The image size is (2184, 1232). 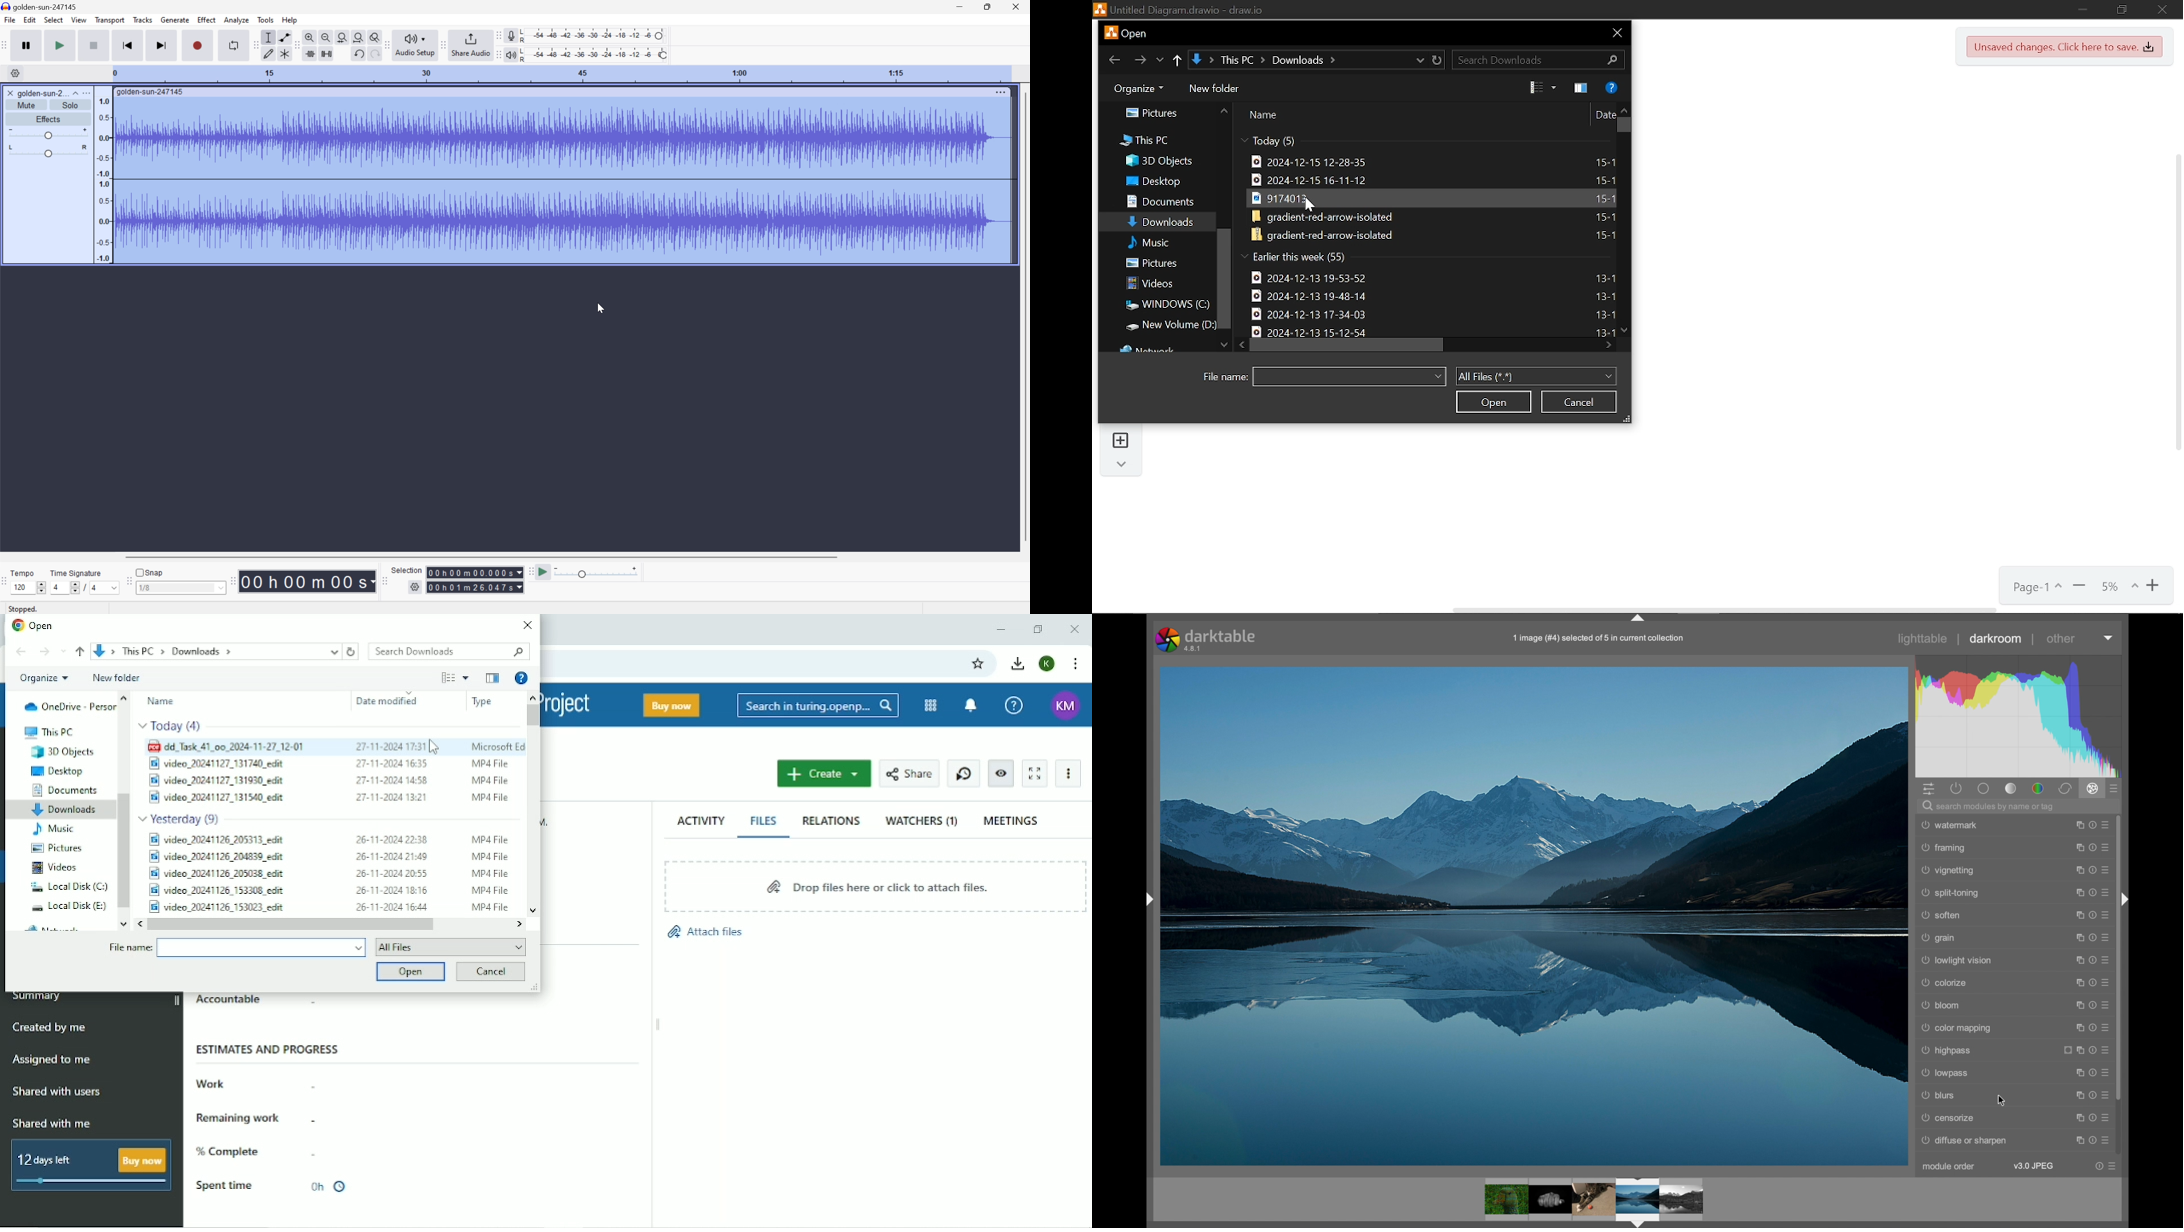 What do you see at coordinates (1596, 638) in the screenshot?
I see `1 image (#4) selected of 5 in current collection` at bounding box center [1596, 638].